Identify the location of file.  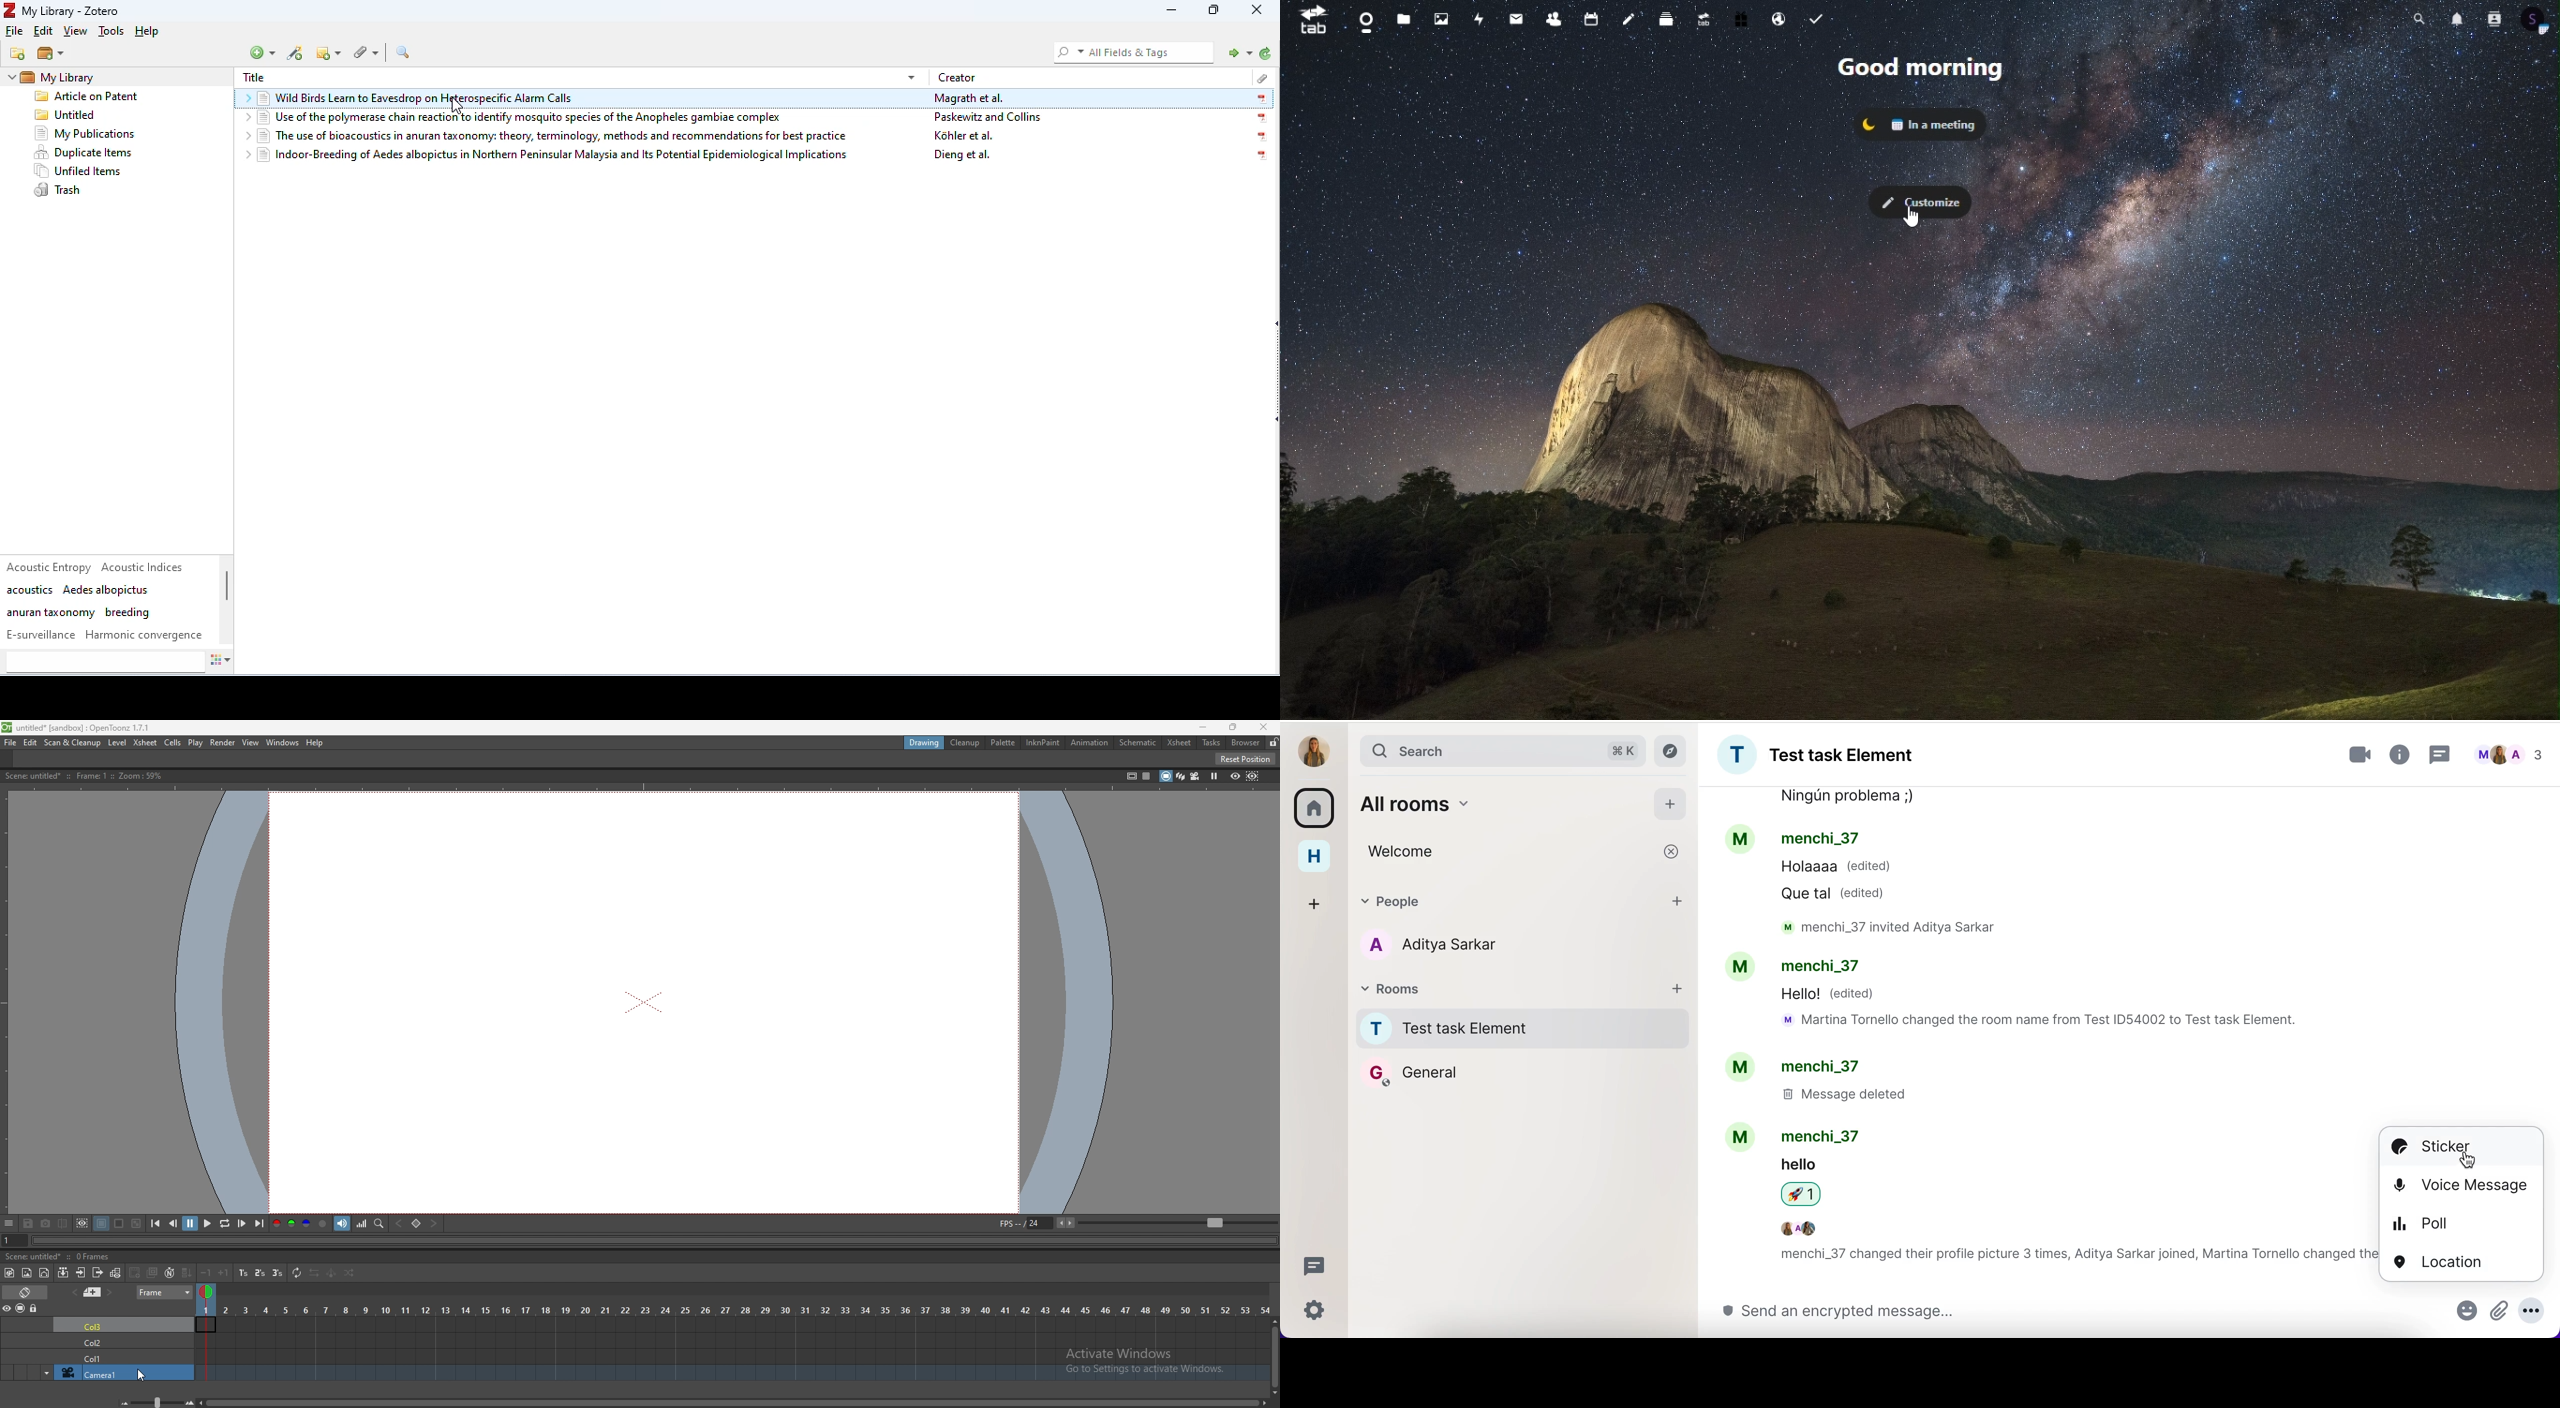
(15, 31).